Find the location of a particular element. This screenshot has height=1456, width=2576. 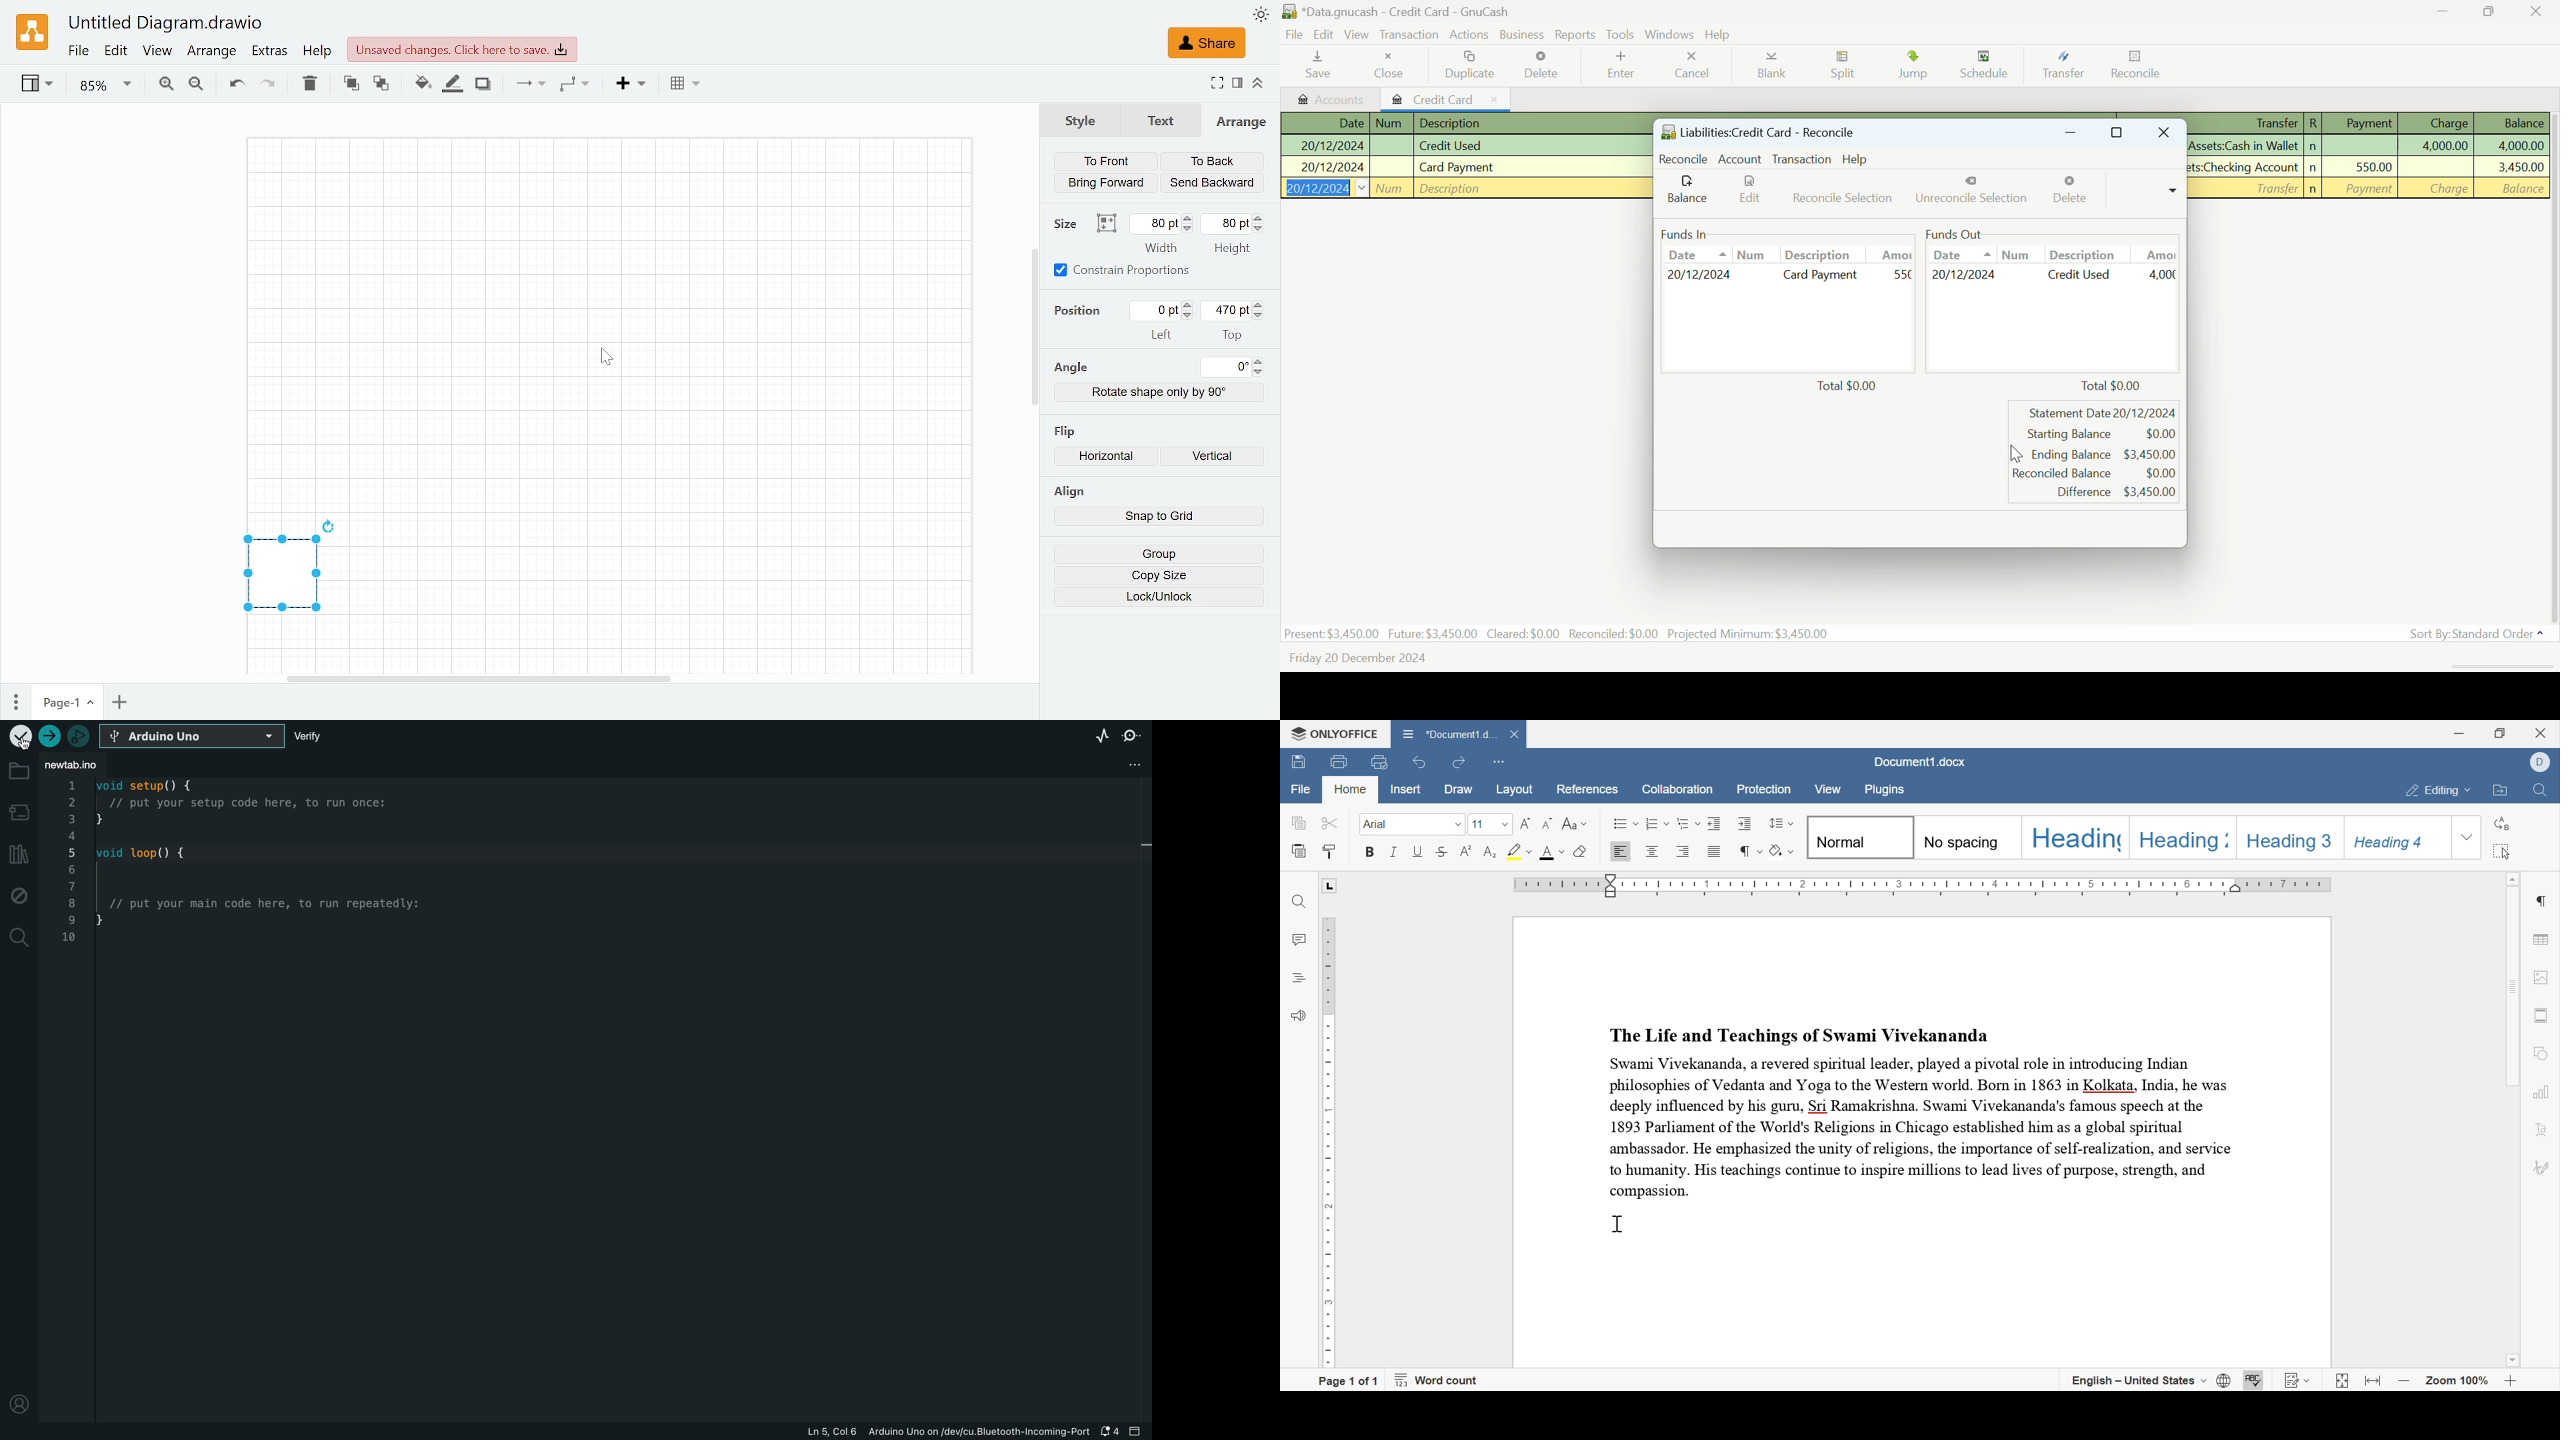

View is located at coordinates (156, 52).